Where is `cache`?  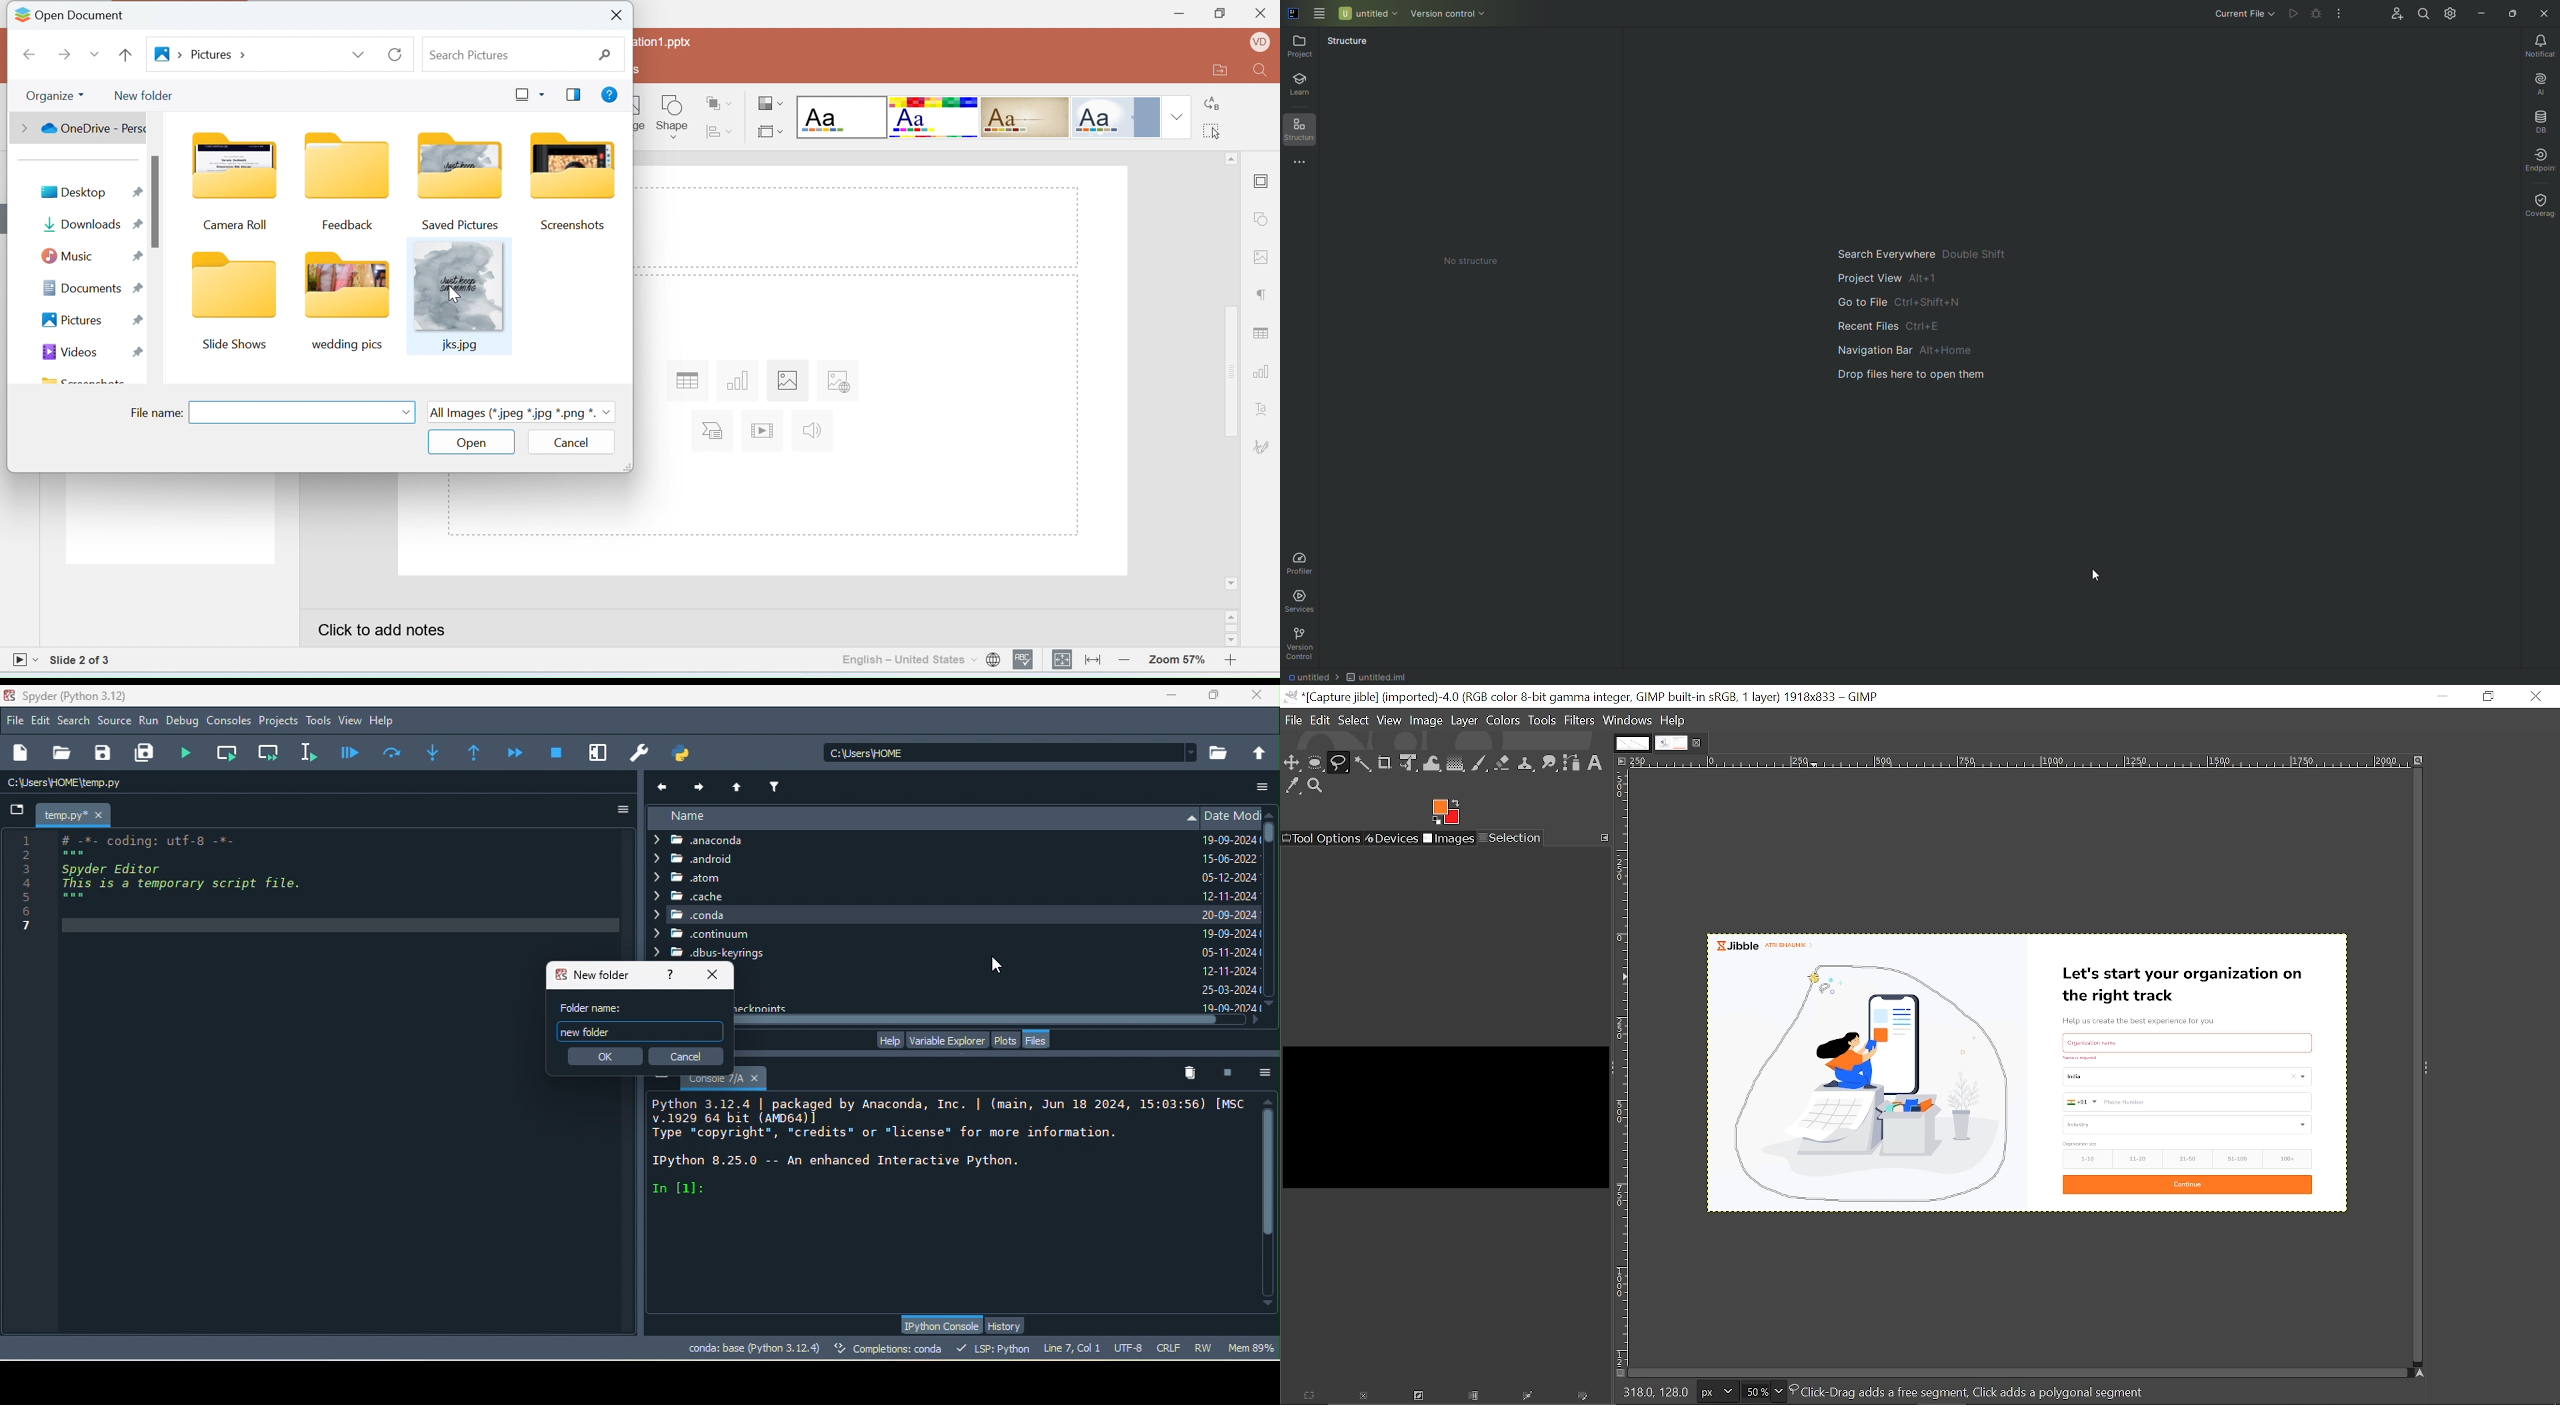 cache is located at coordinates (690, 896).